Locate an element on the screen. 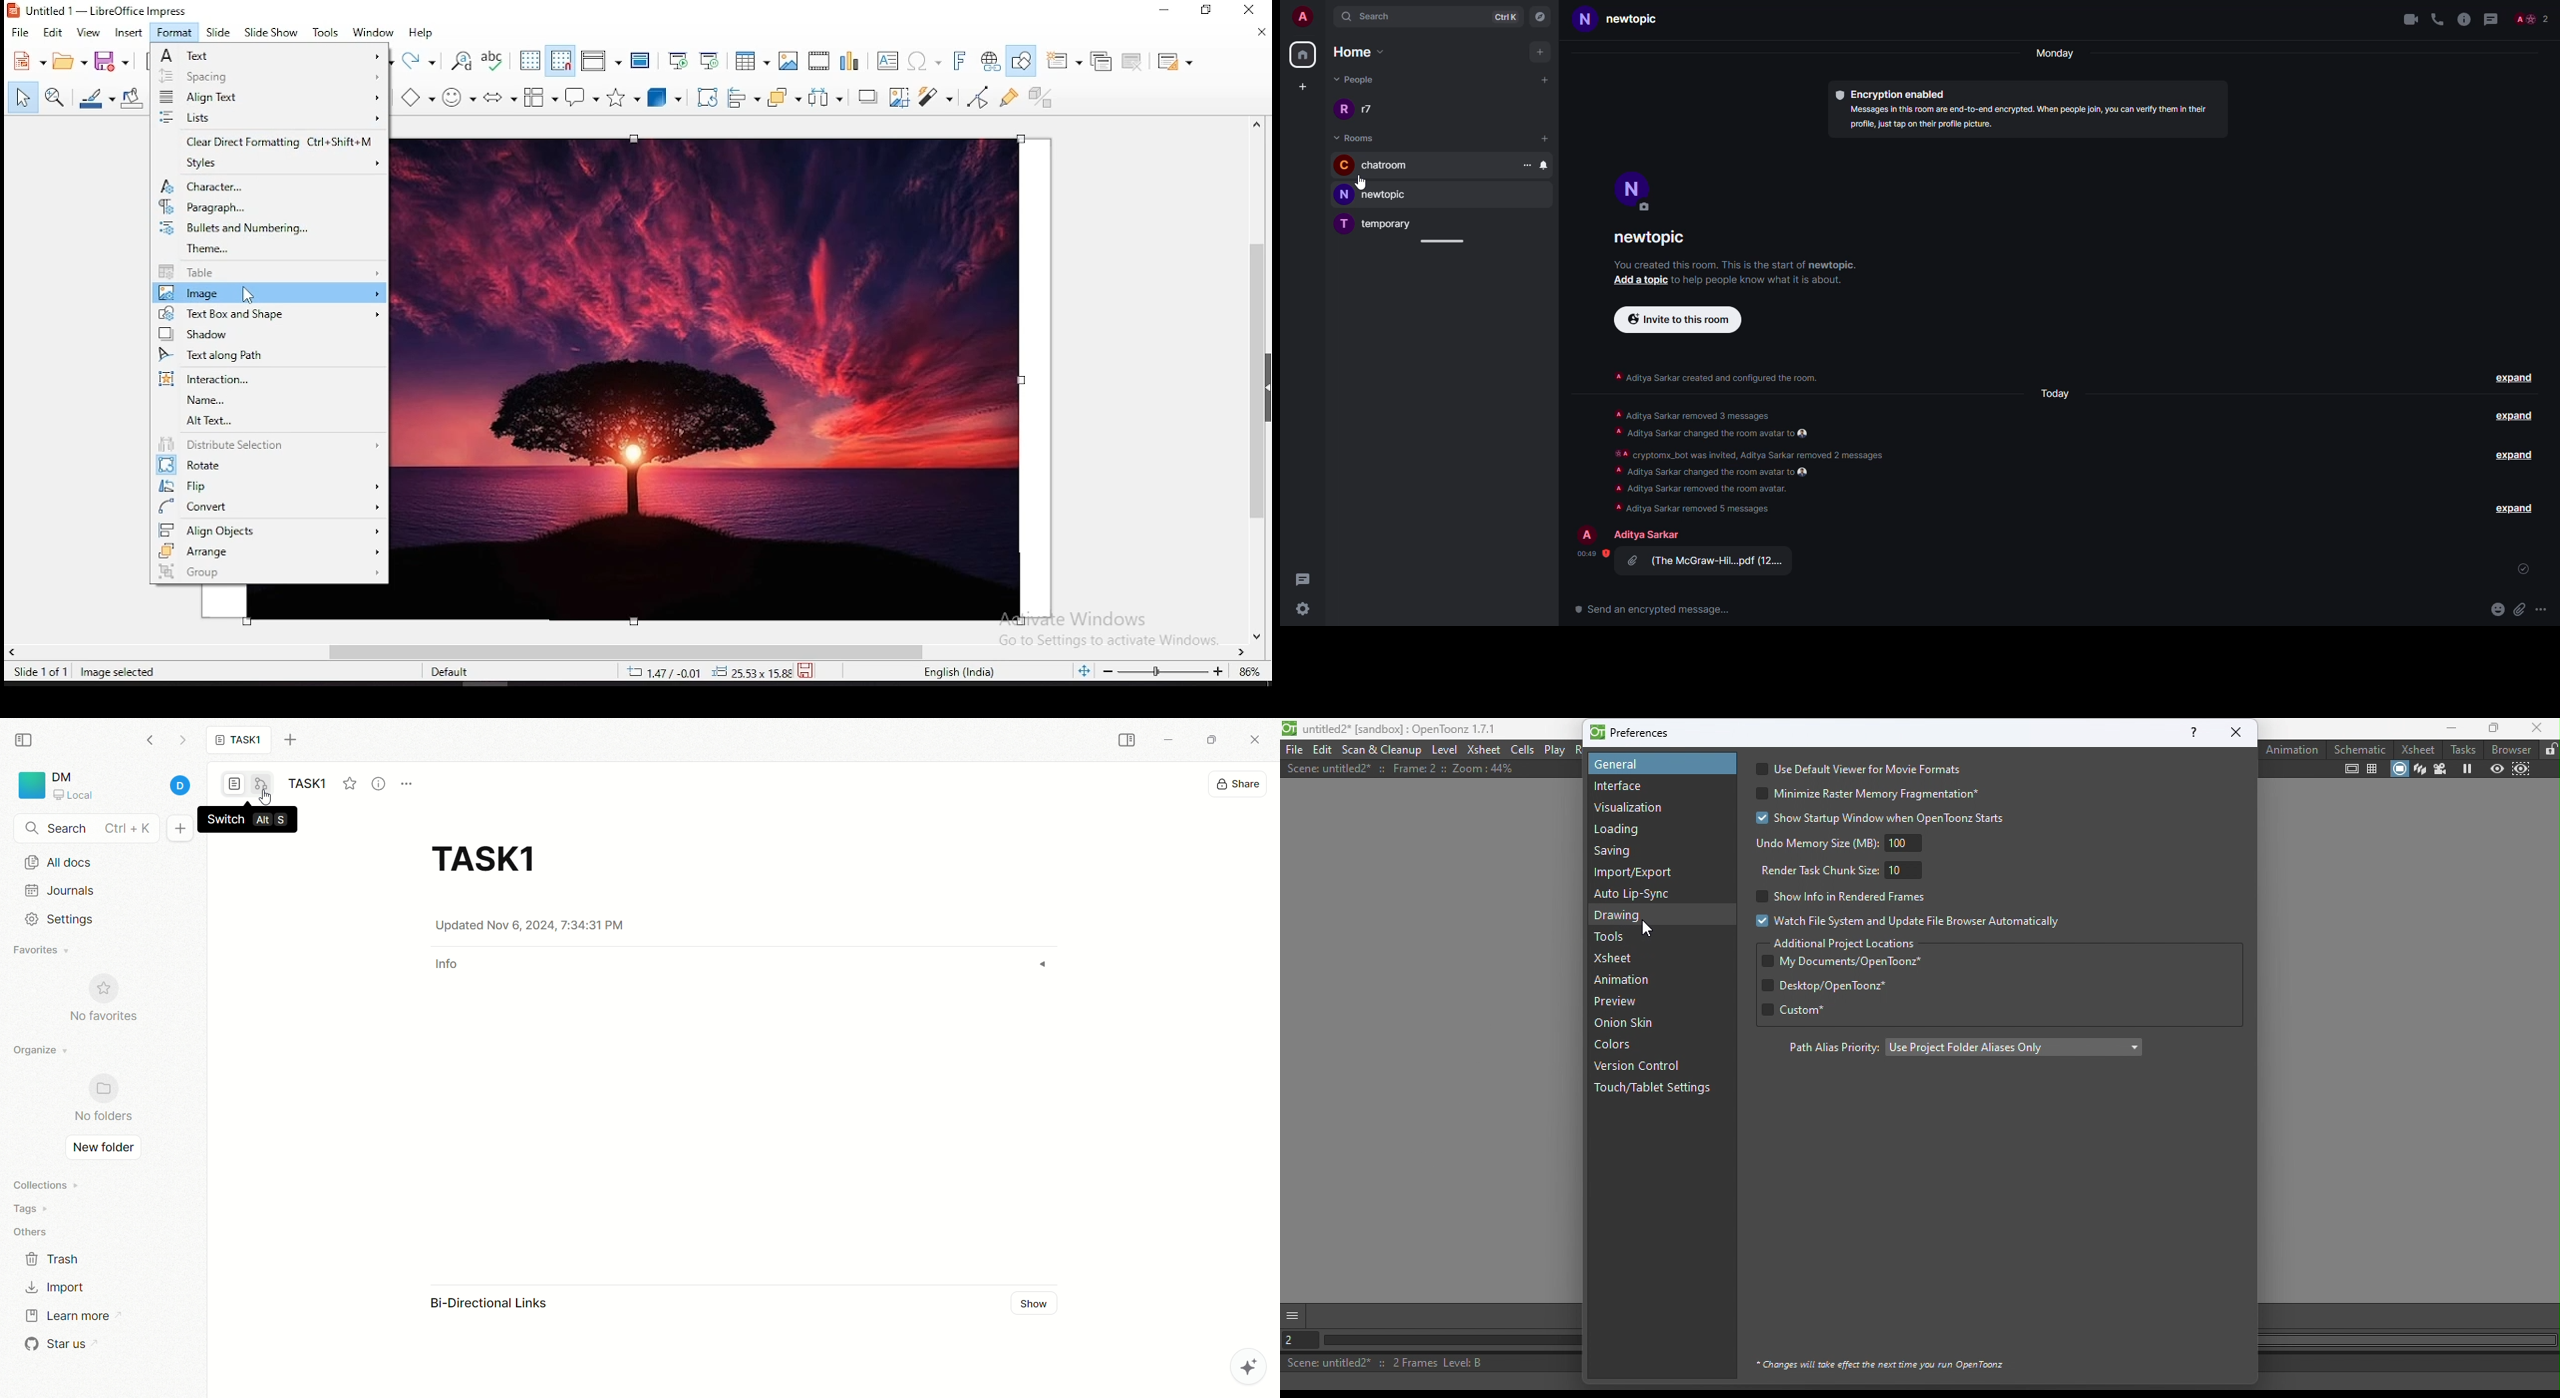 This screenshot has height=1400, width=2576. insert image is located at coordinates (790, 62).